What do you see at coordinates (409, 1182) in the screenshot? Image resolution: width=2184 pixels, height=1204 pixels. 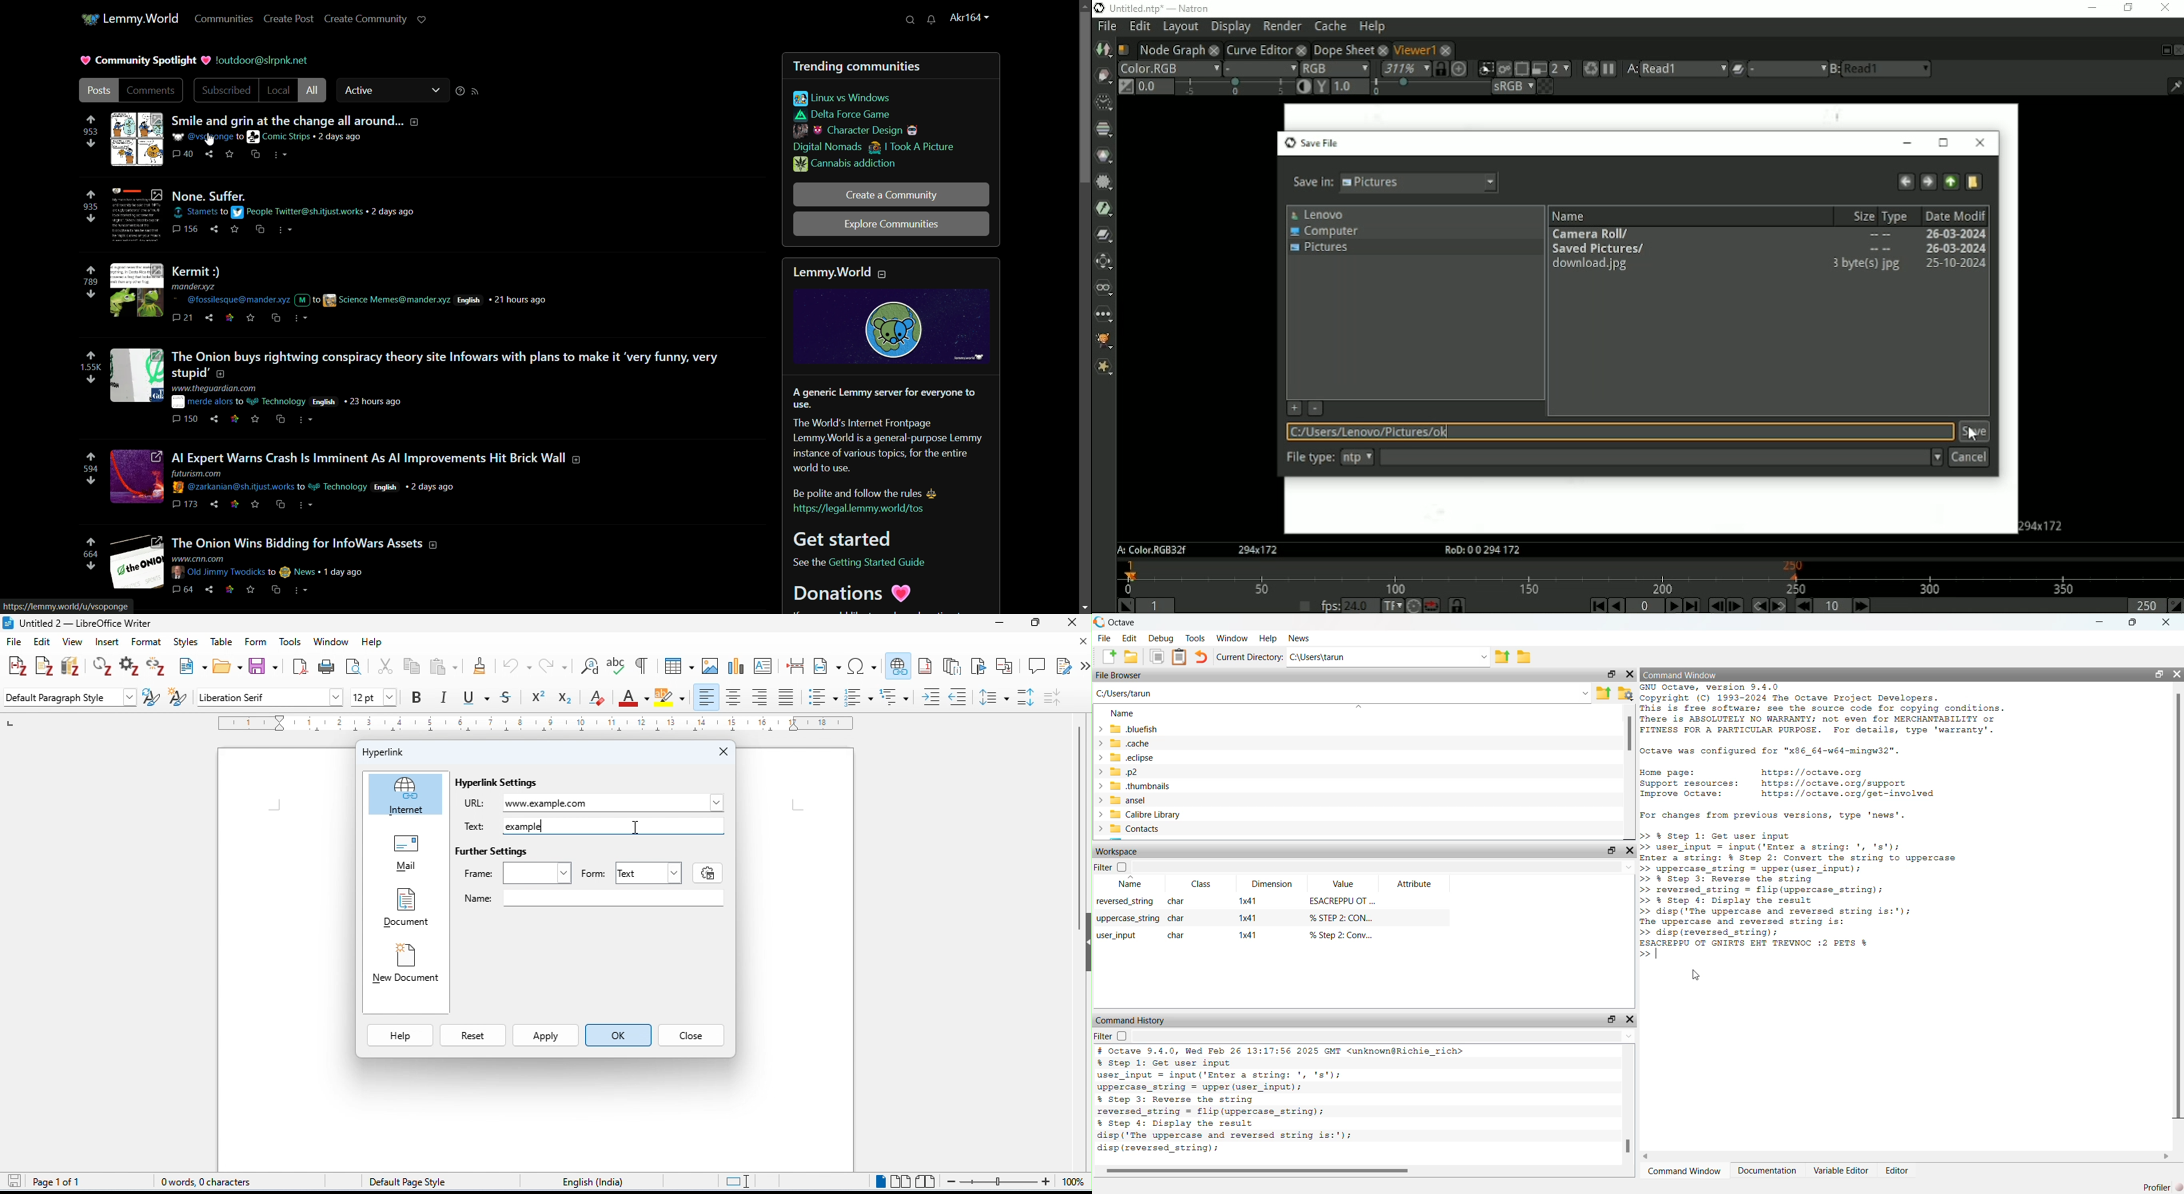 I see `default page style` at bounding box center [409, 1182].